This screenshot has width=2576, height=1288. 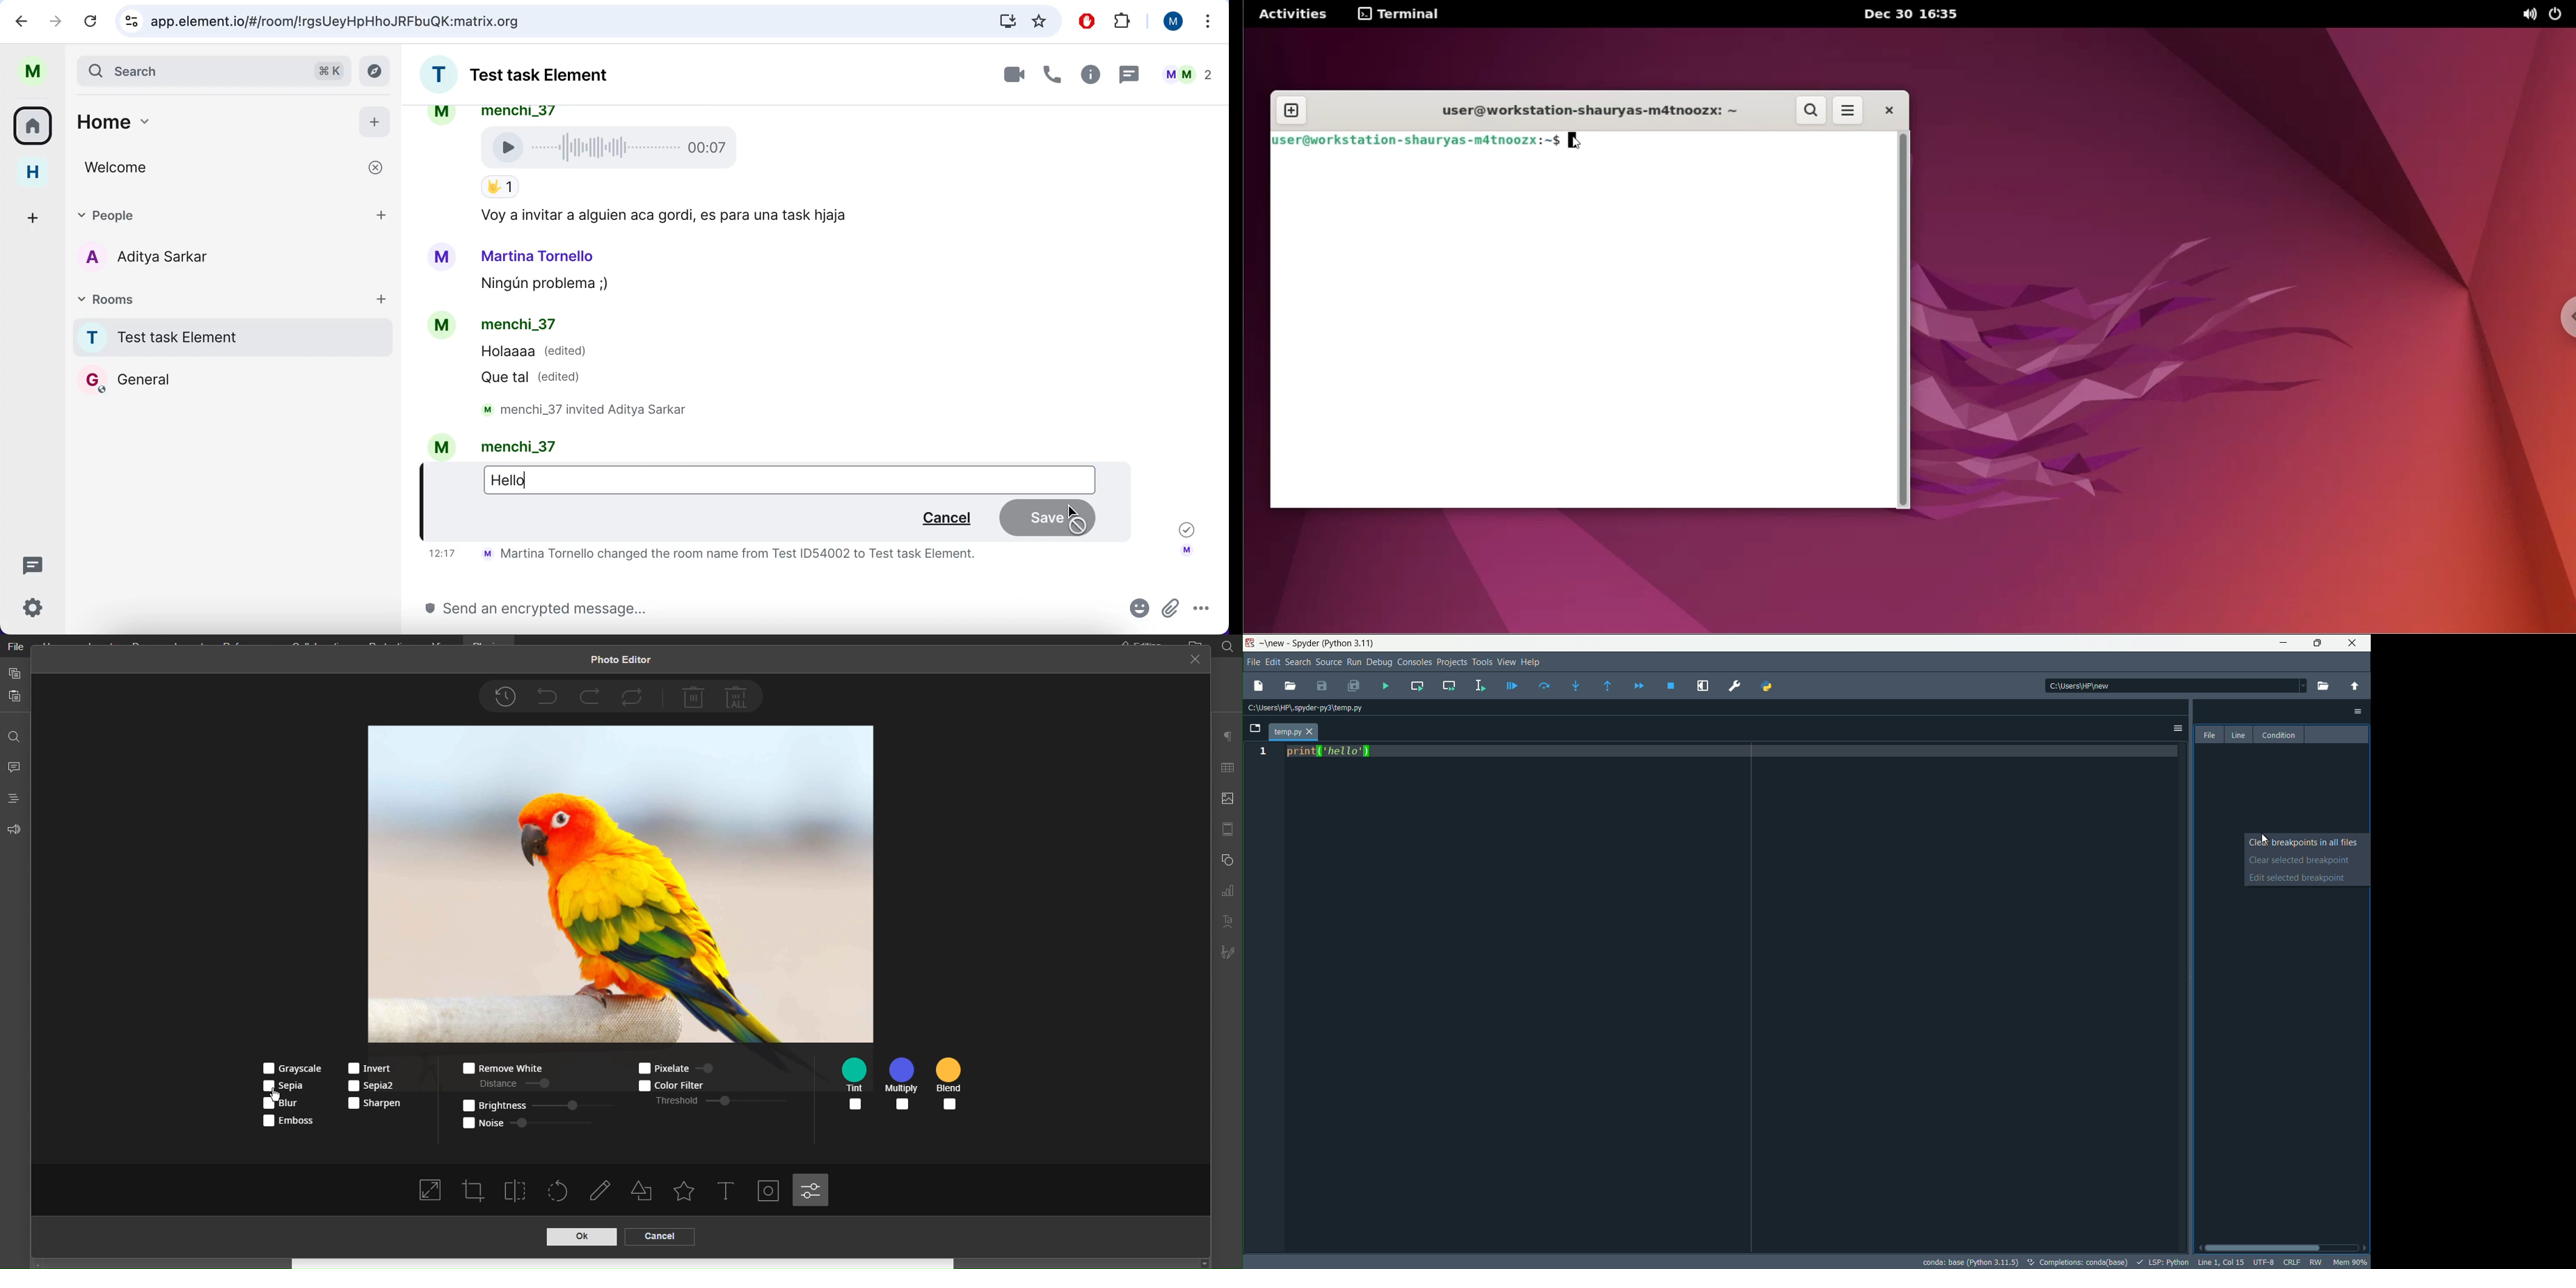 What do you see at coordinates (155, 258) in the screenshot?
I see `chat member` at bounding box center [155, 258].